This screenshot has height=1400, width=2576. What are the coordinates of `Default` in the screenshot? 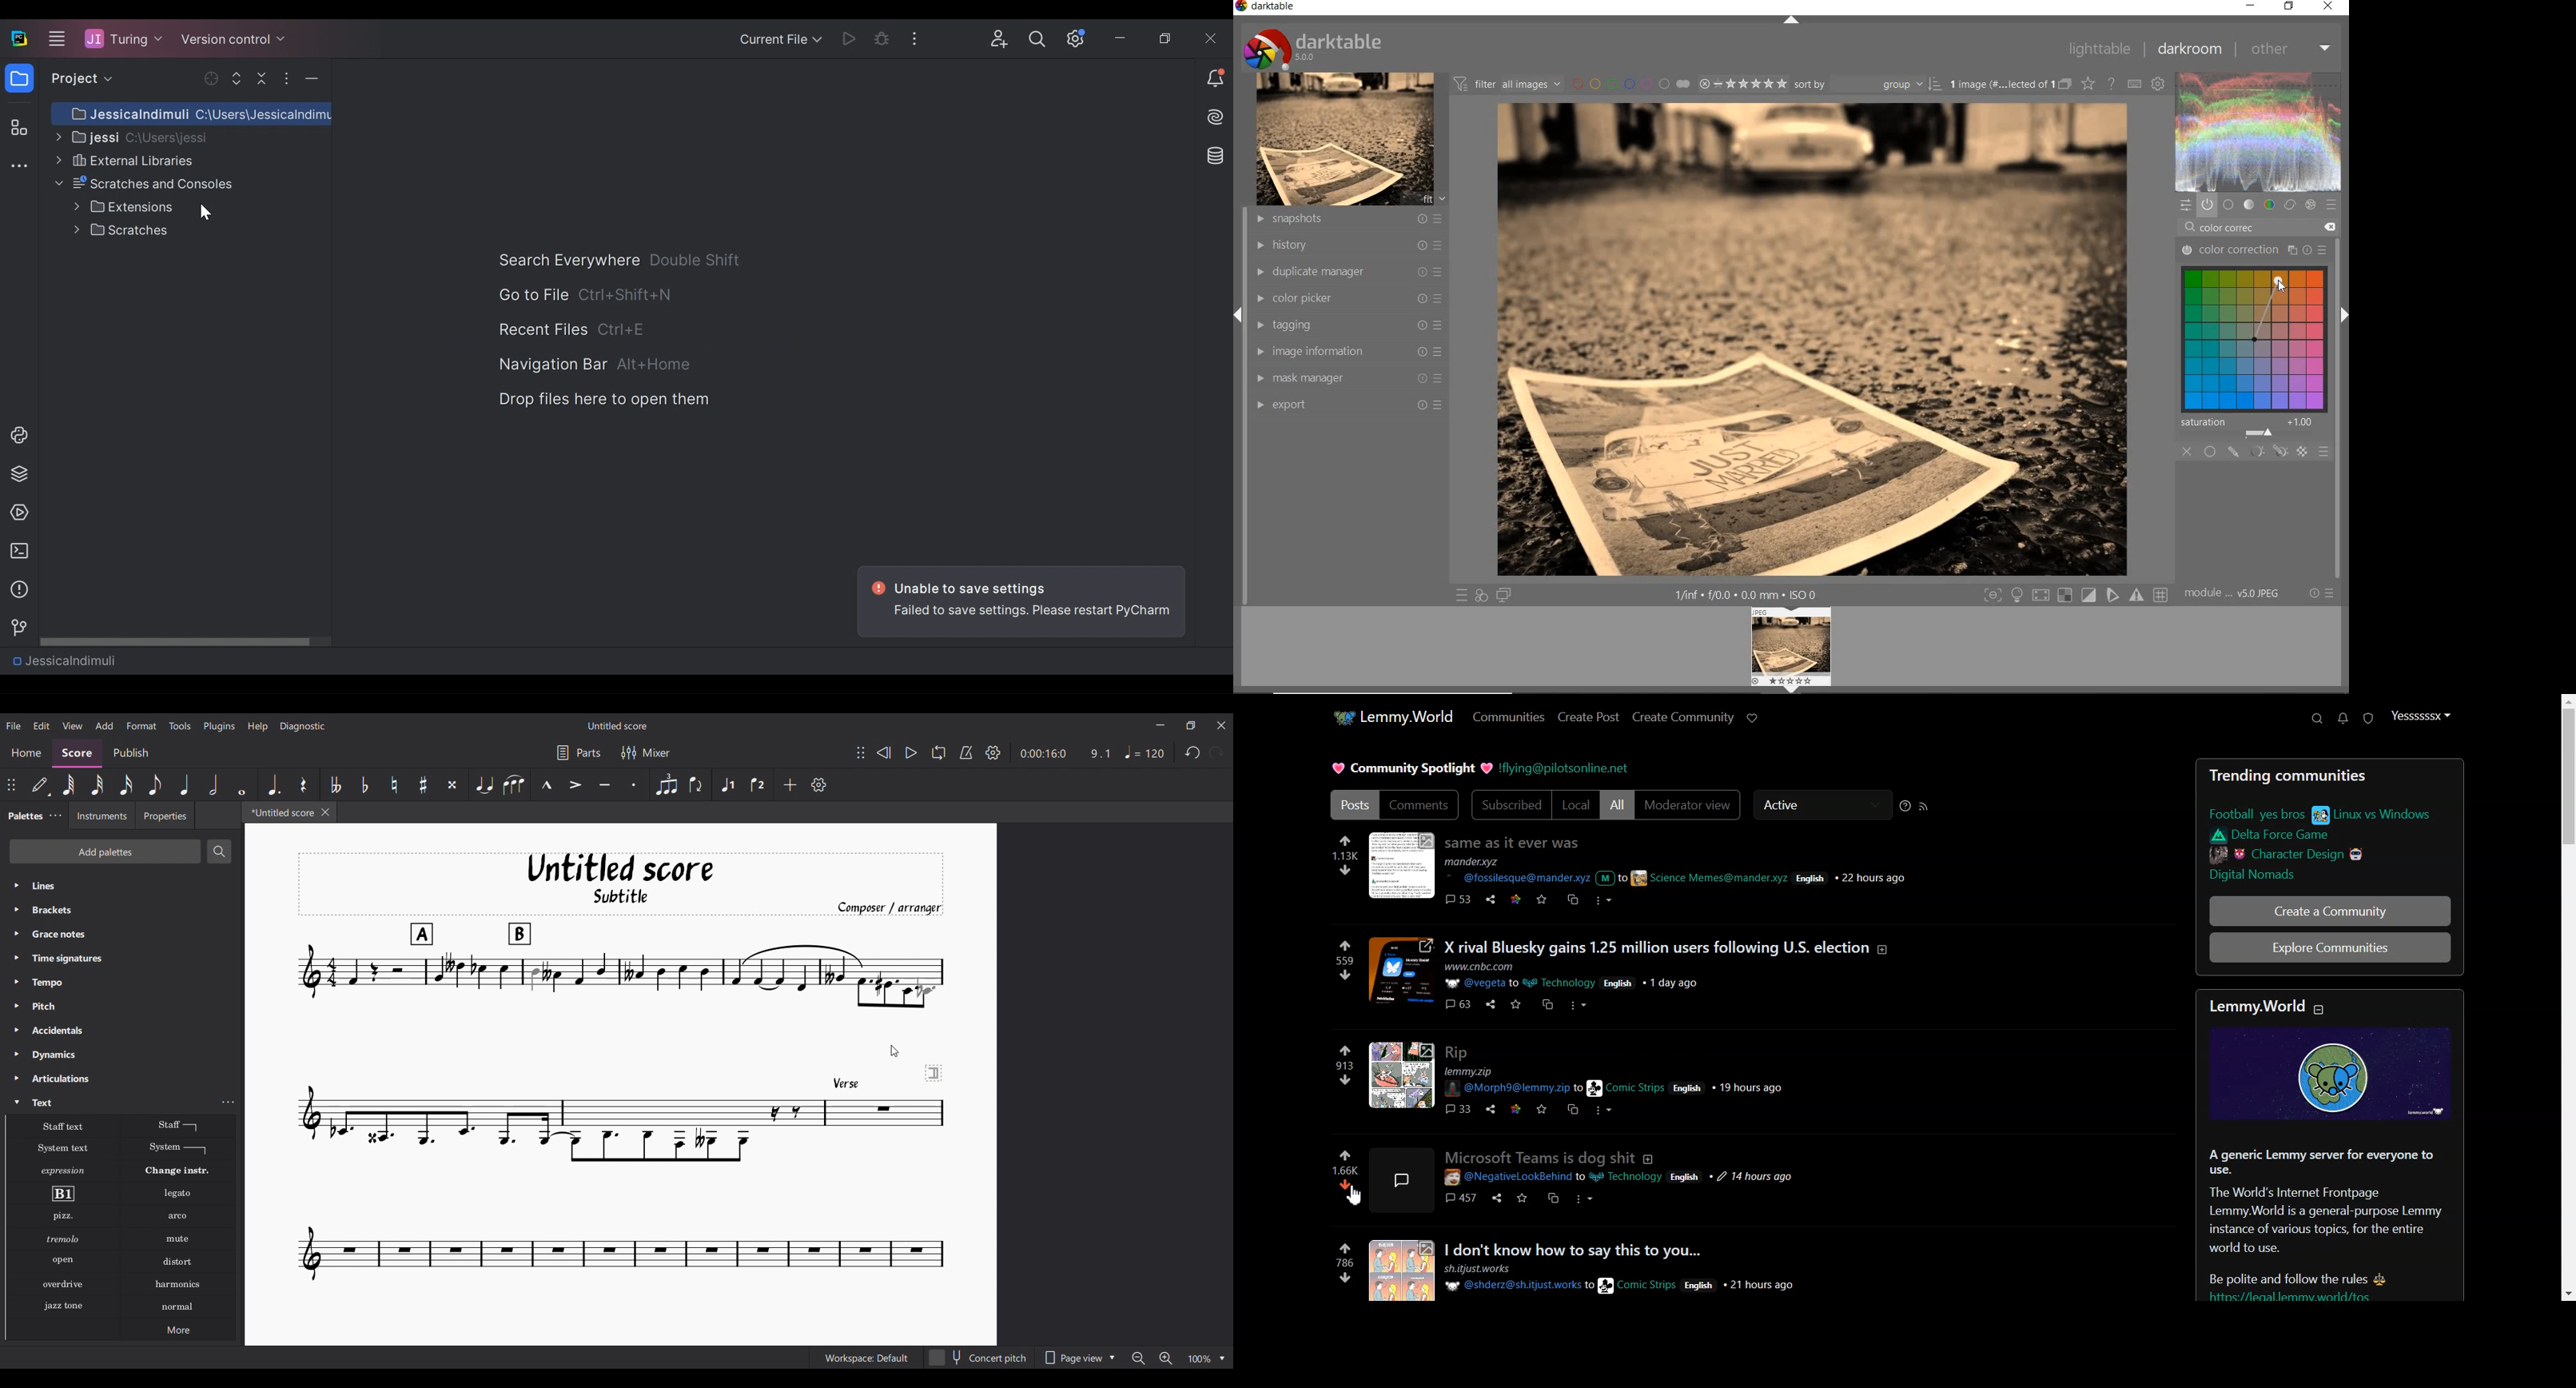 It's located at (40, 785).